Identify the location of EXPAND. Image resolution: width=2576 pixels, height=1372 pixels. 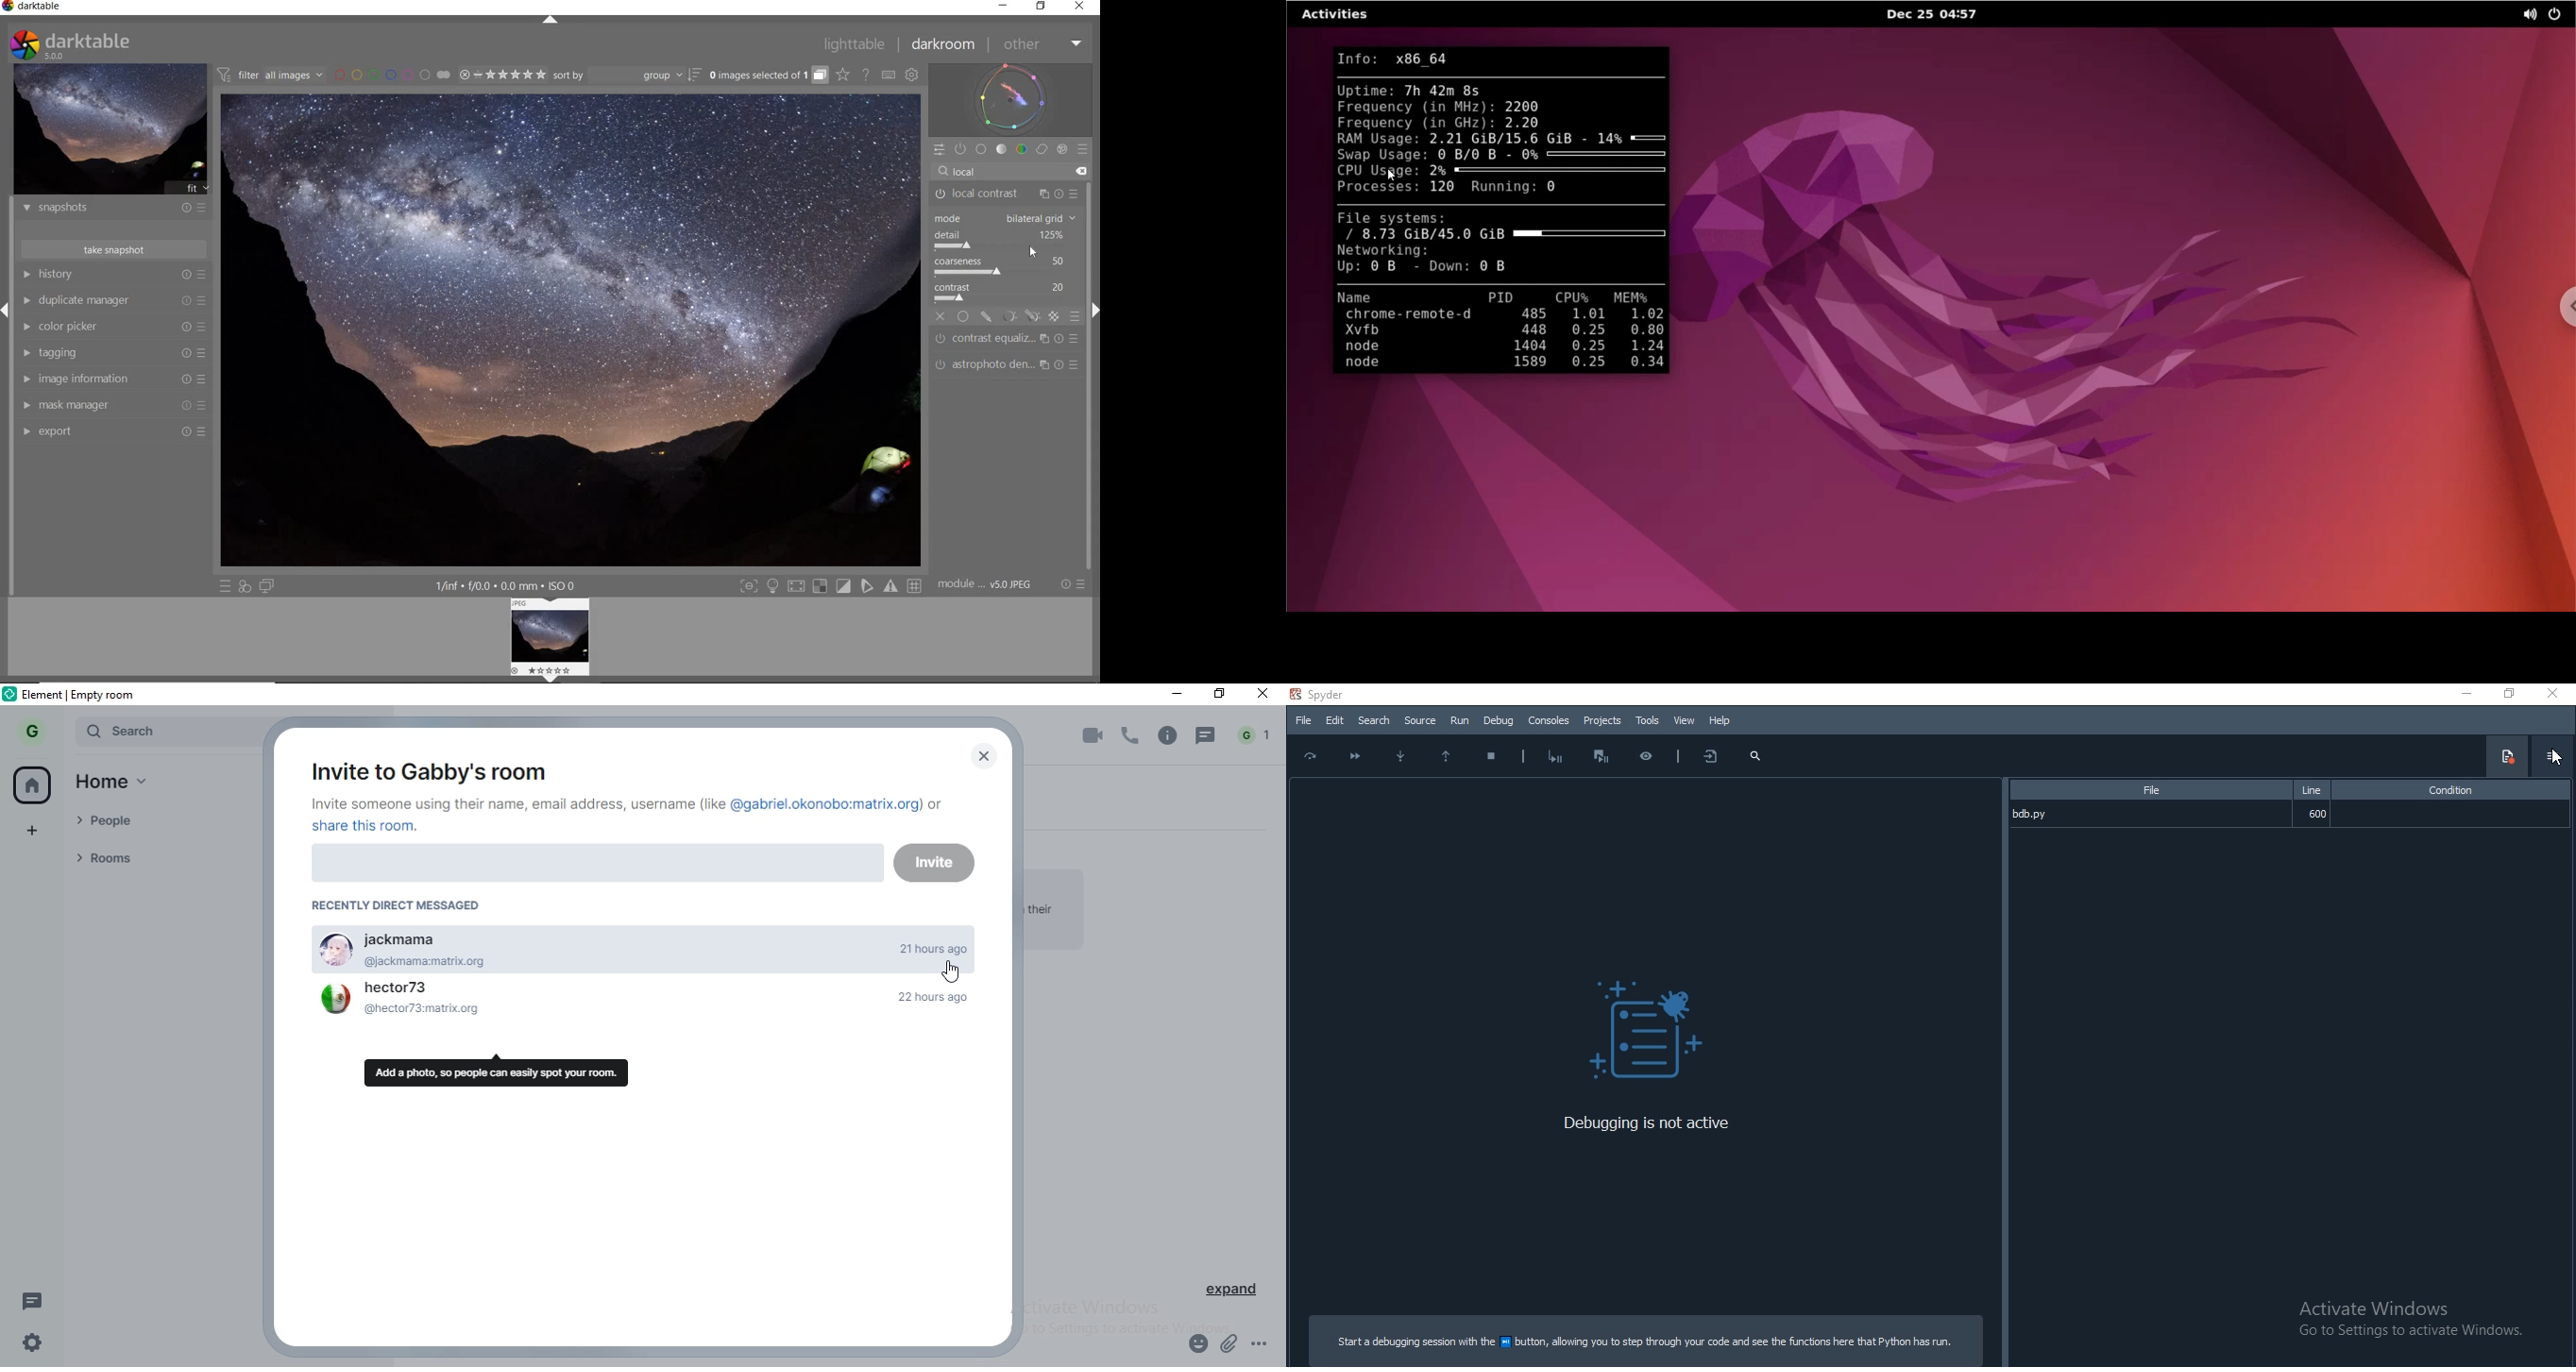
(7, 309).